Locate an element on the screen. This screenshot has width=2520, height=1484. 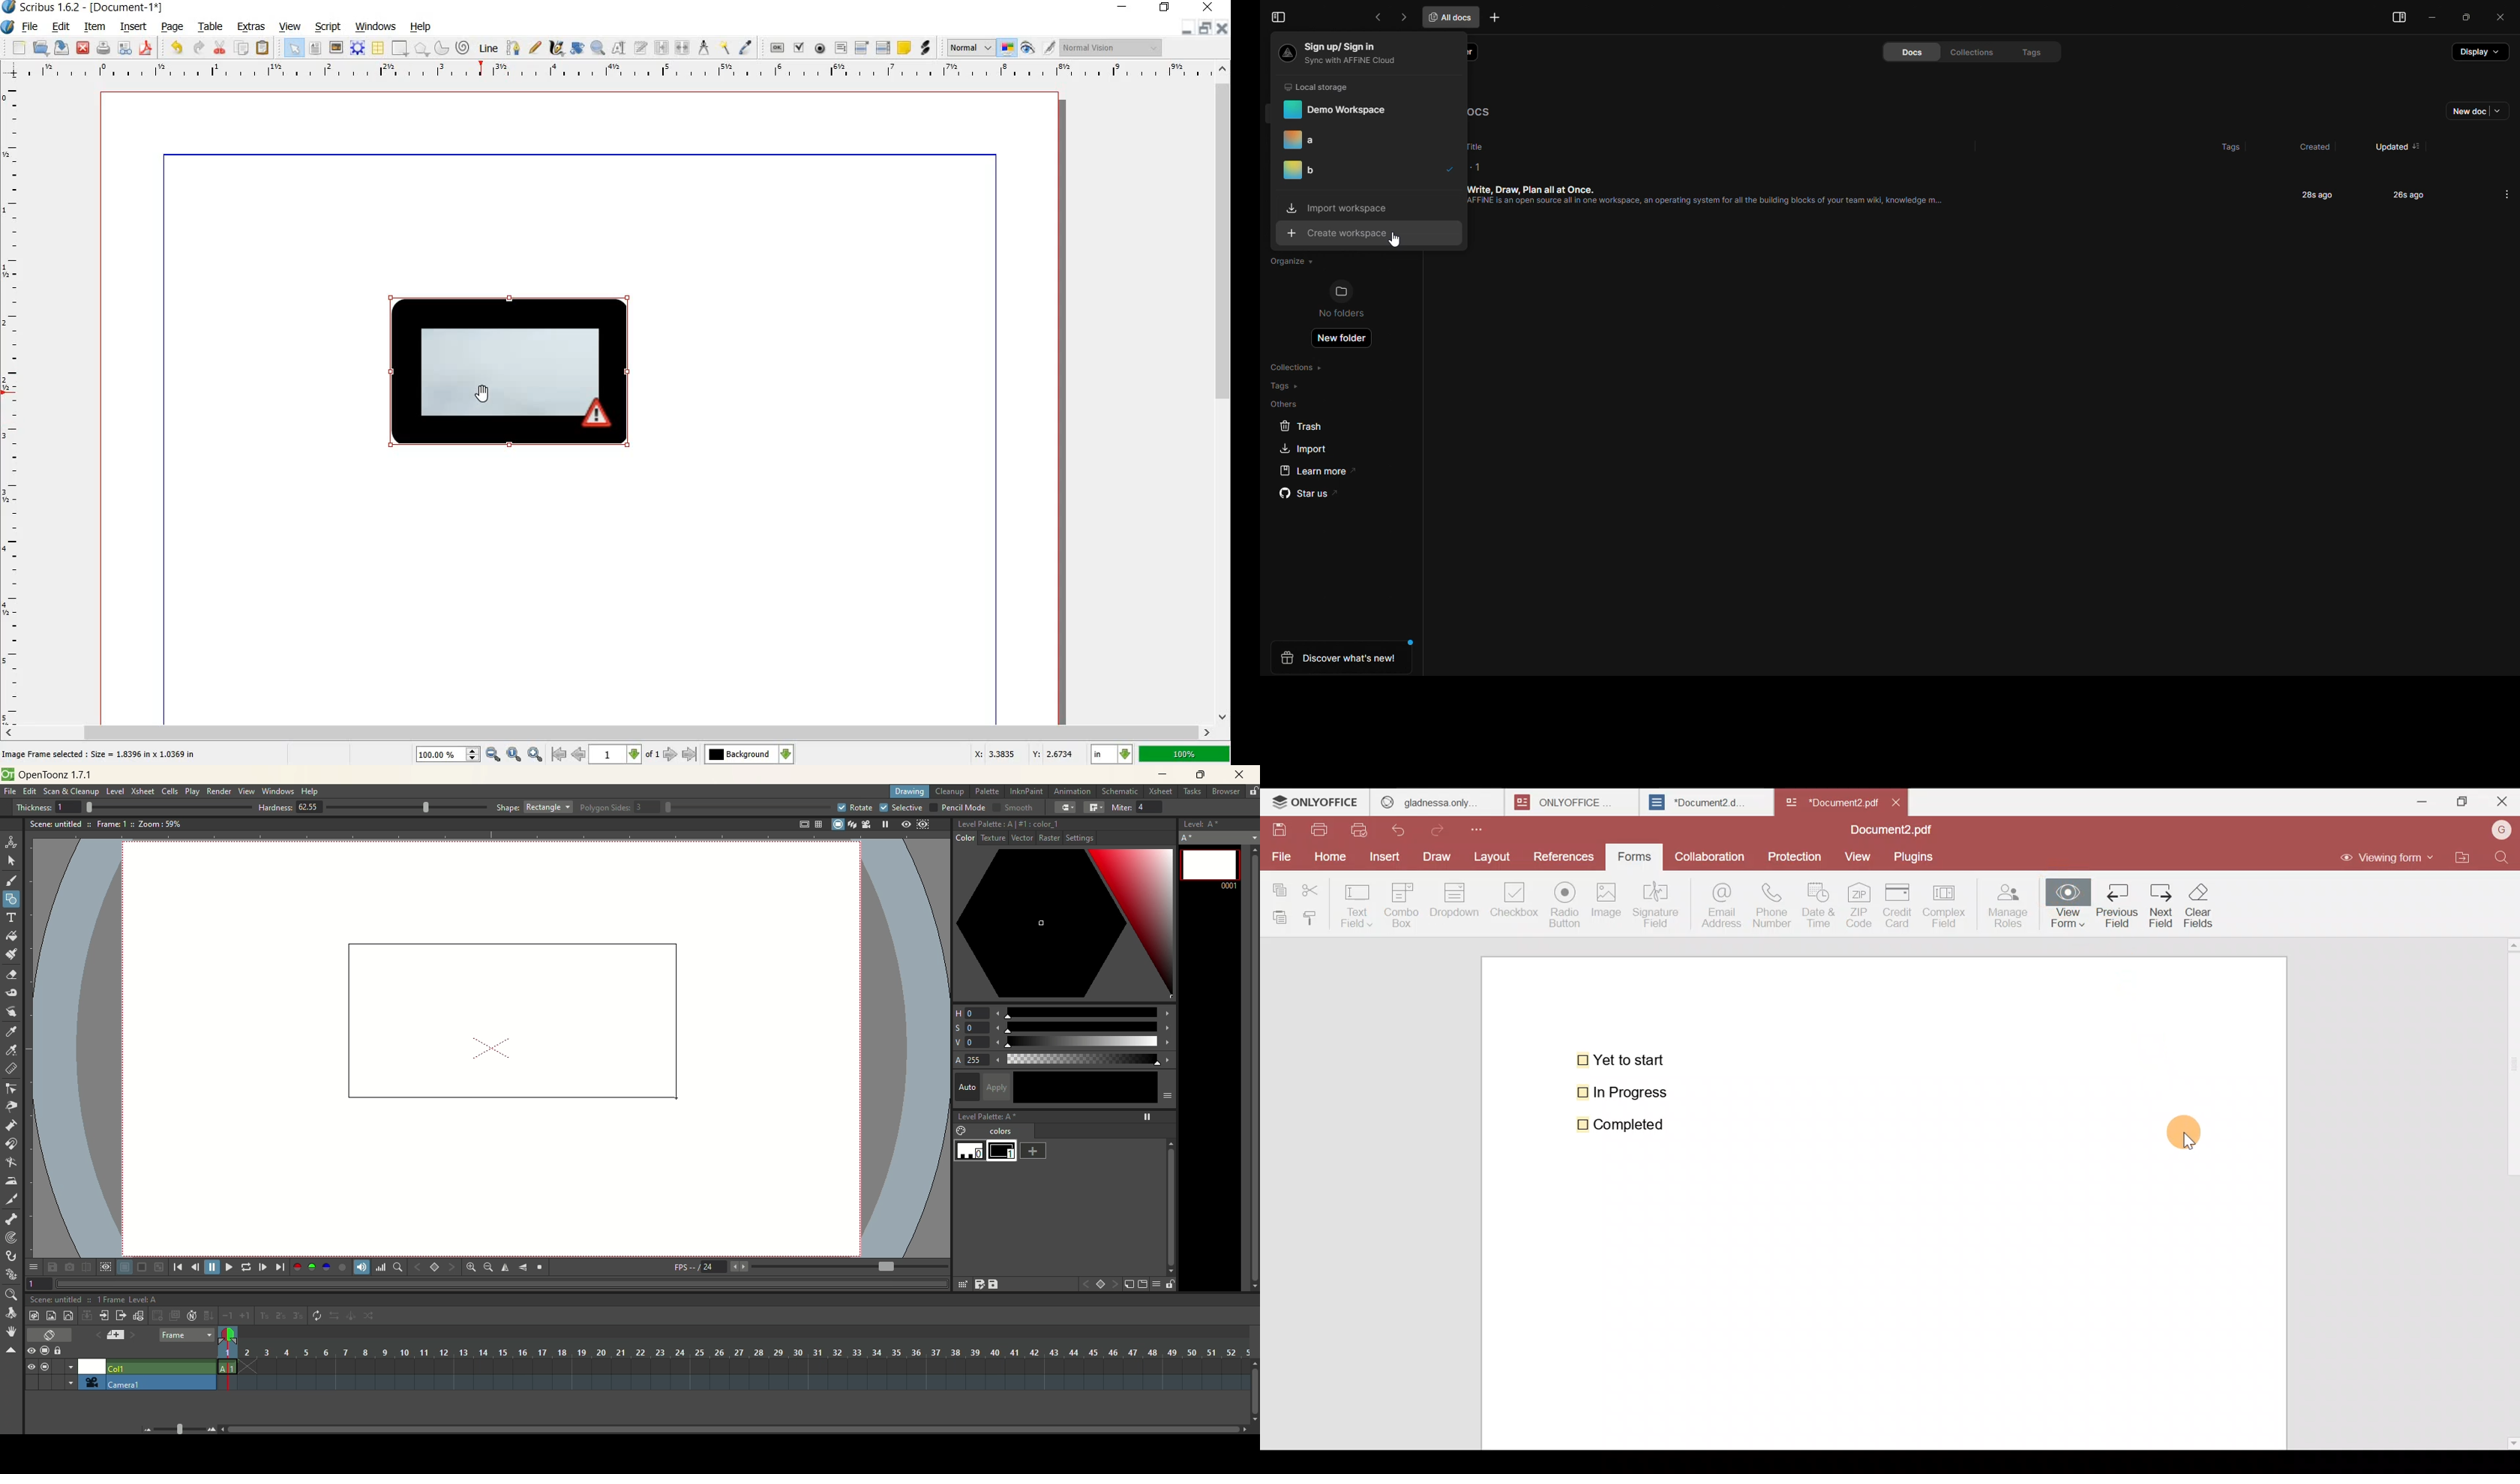
pdf radio button is located at coordinates (821, 48).